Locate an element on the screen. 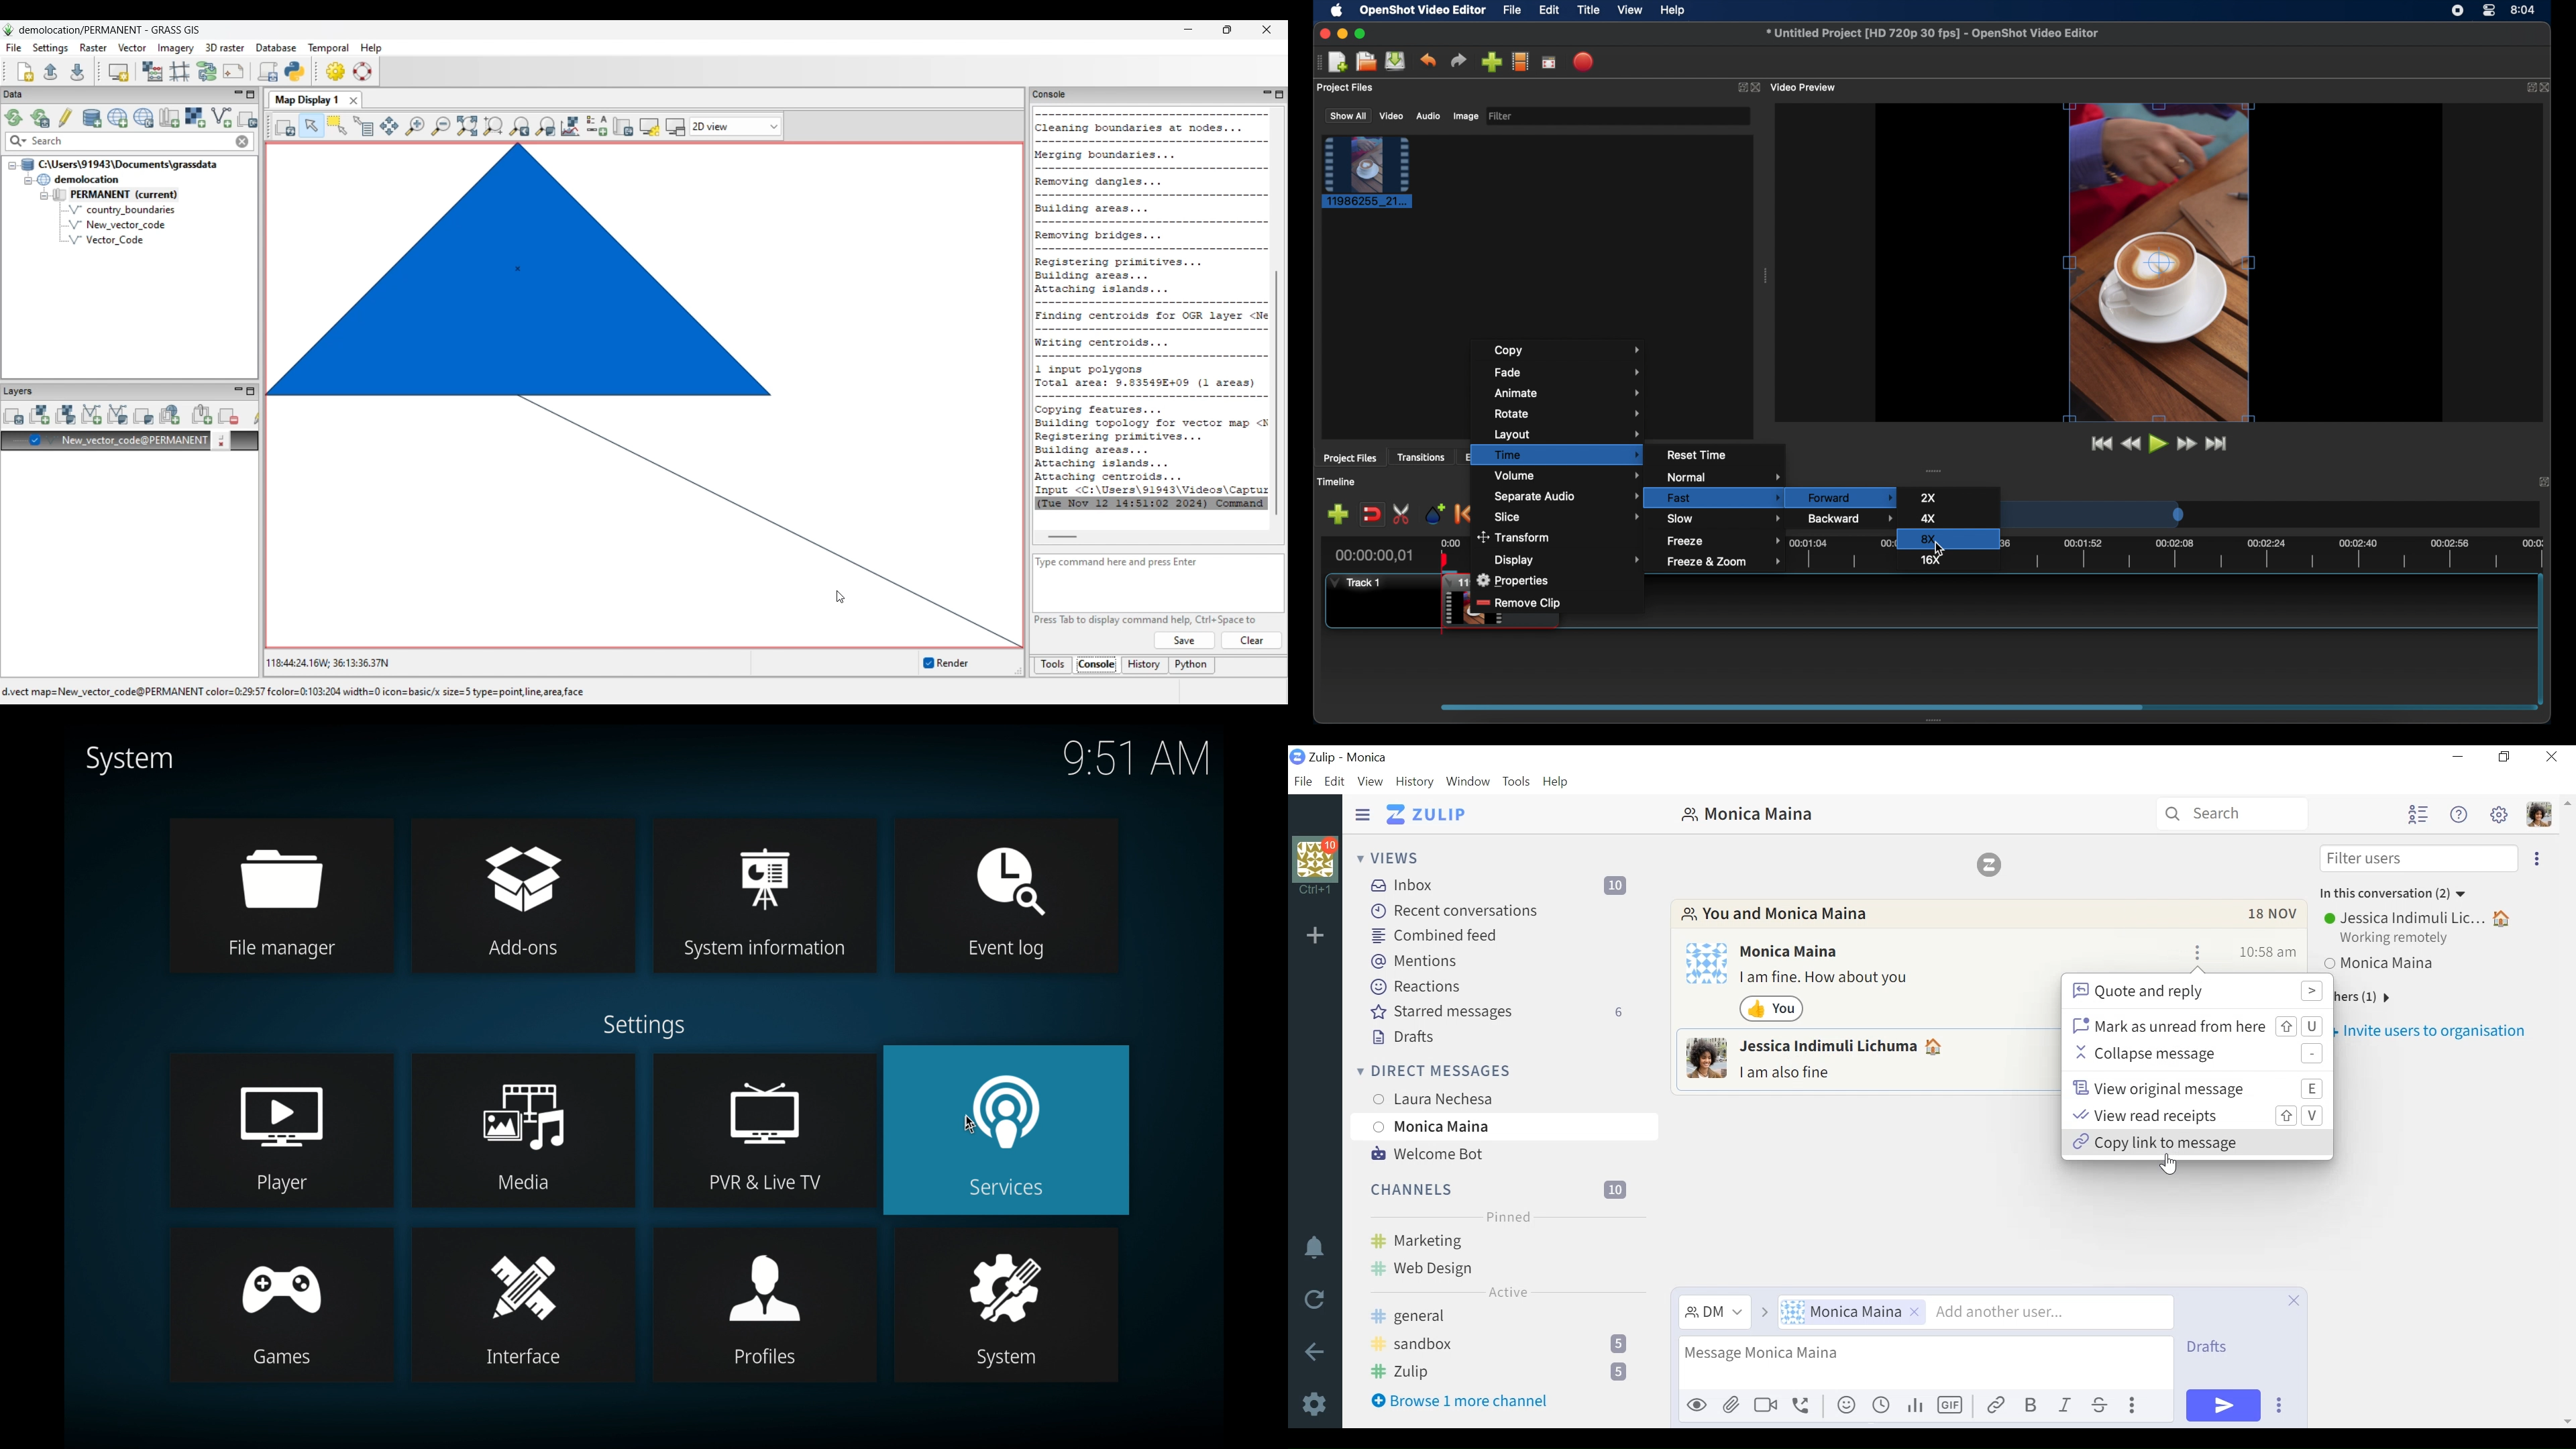  Working remotely is located at coordinates (2398, 941).